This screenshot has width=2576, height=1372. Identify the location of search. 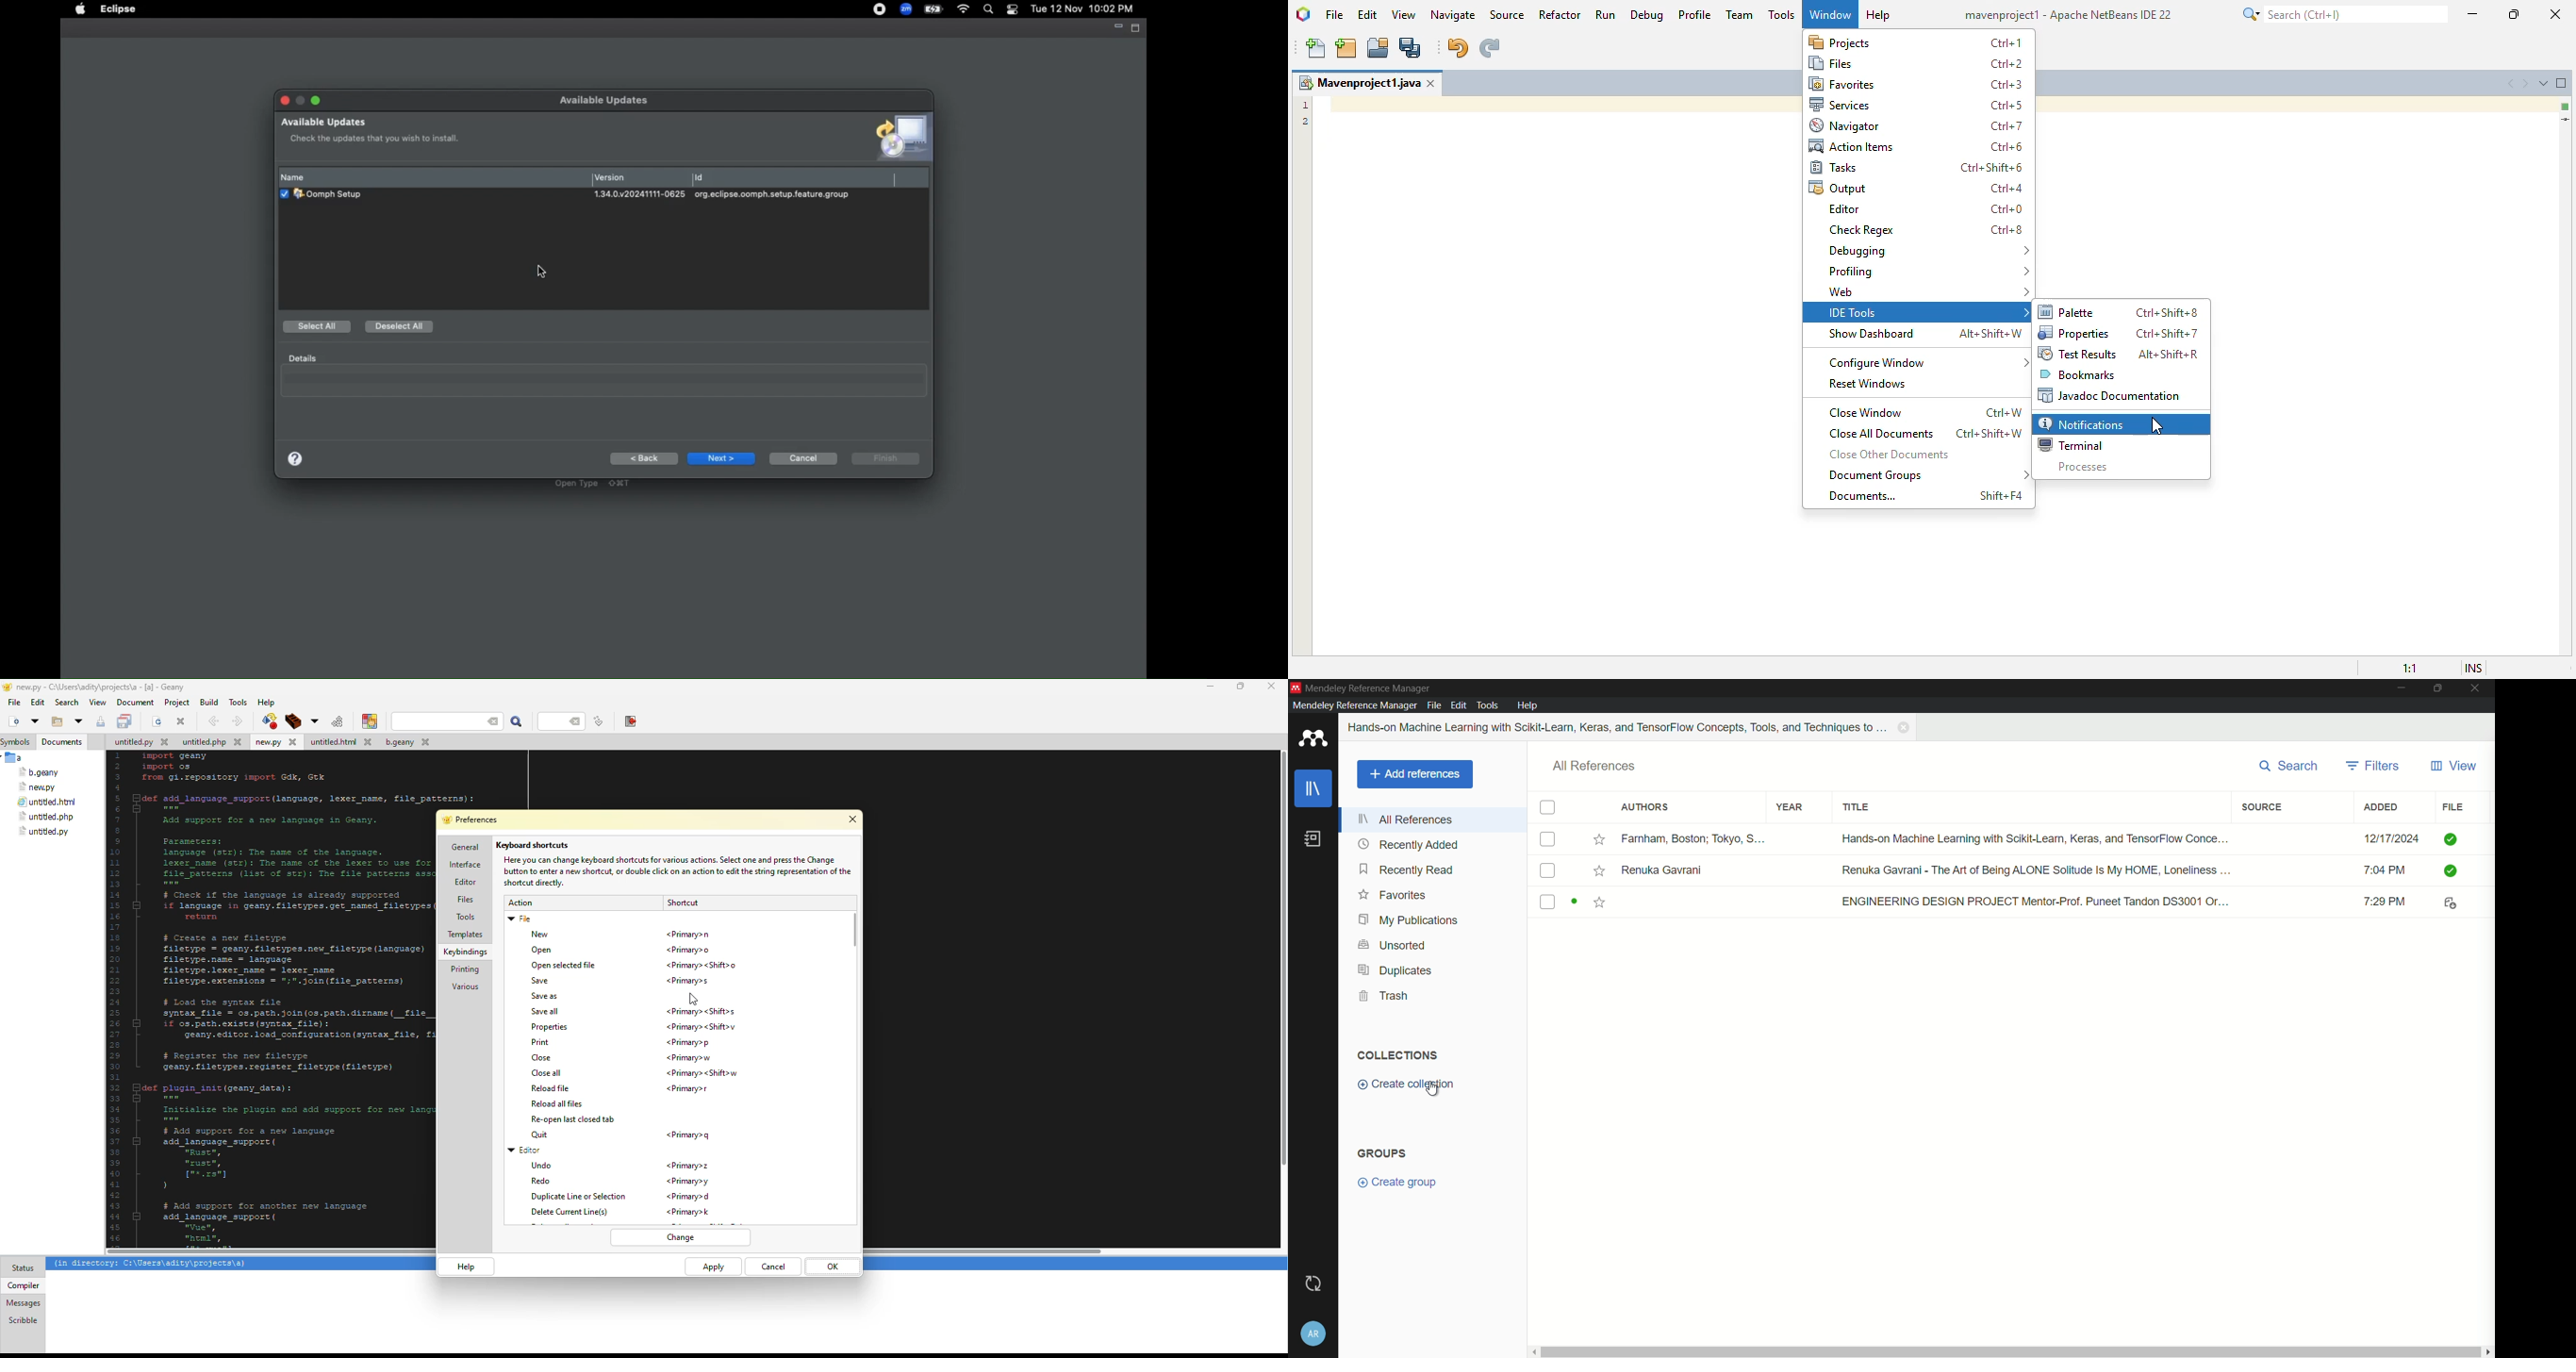
(2290, 766).